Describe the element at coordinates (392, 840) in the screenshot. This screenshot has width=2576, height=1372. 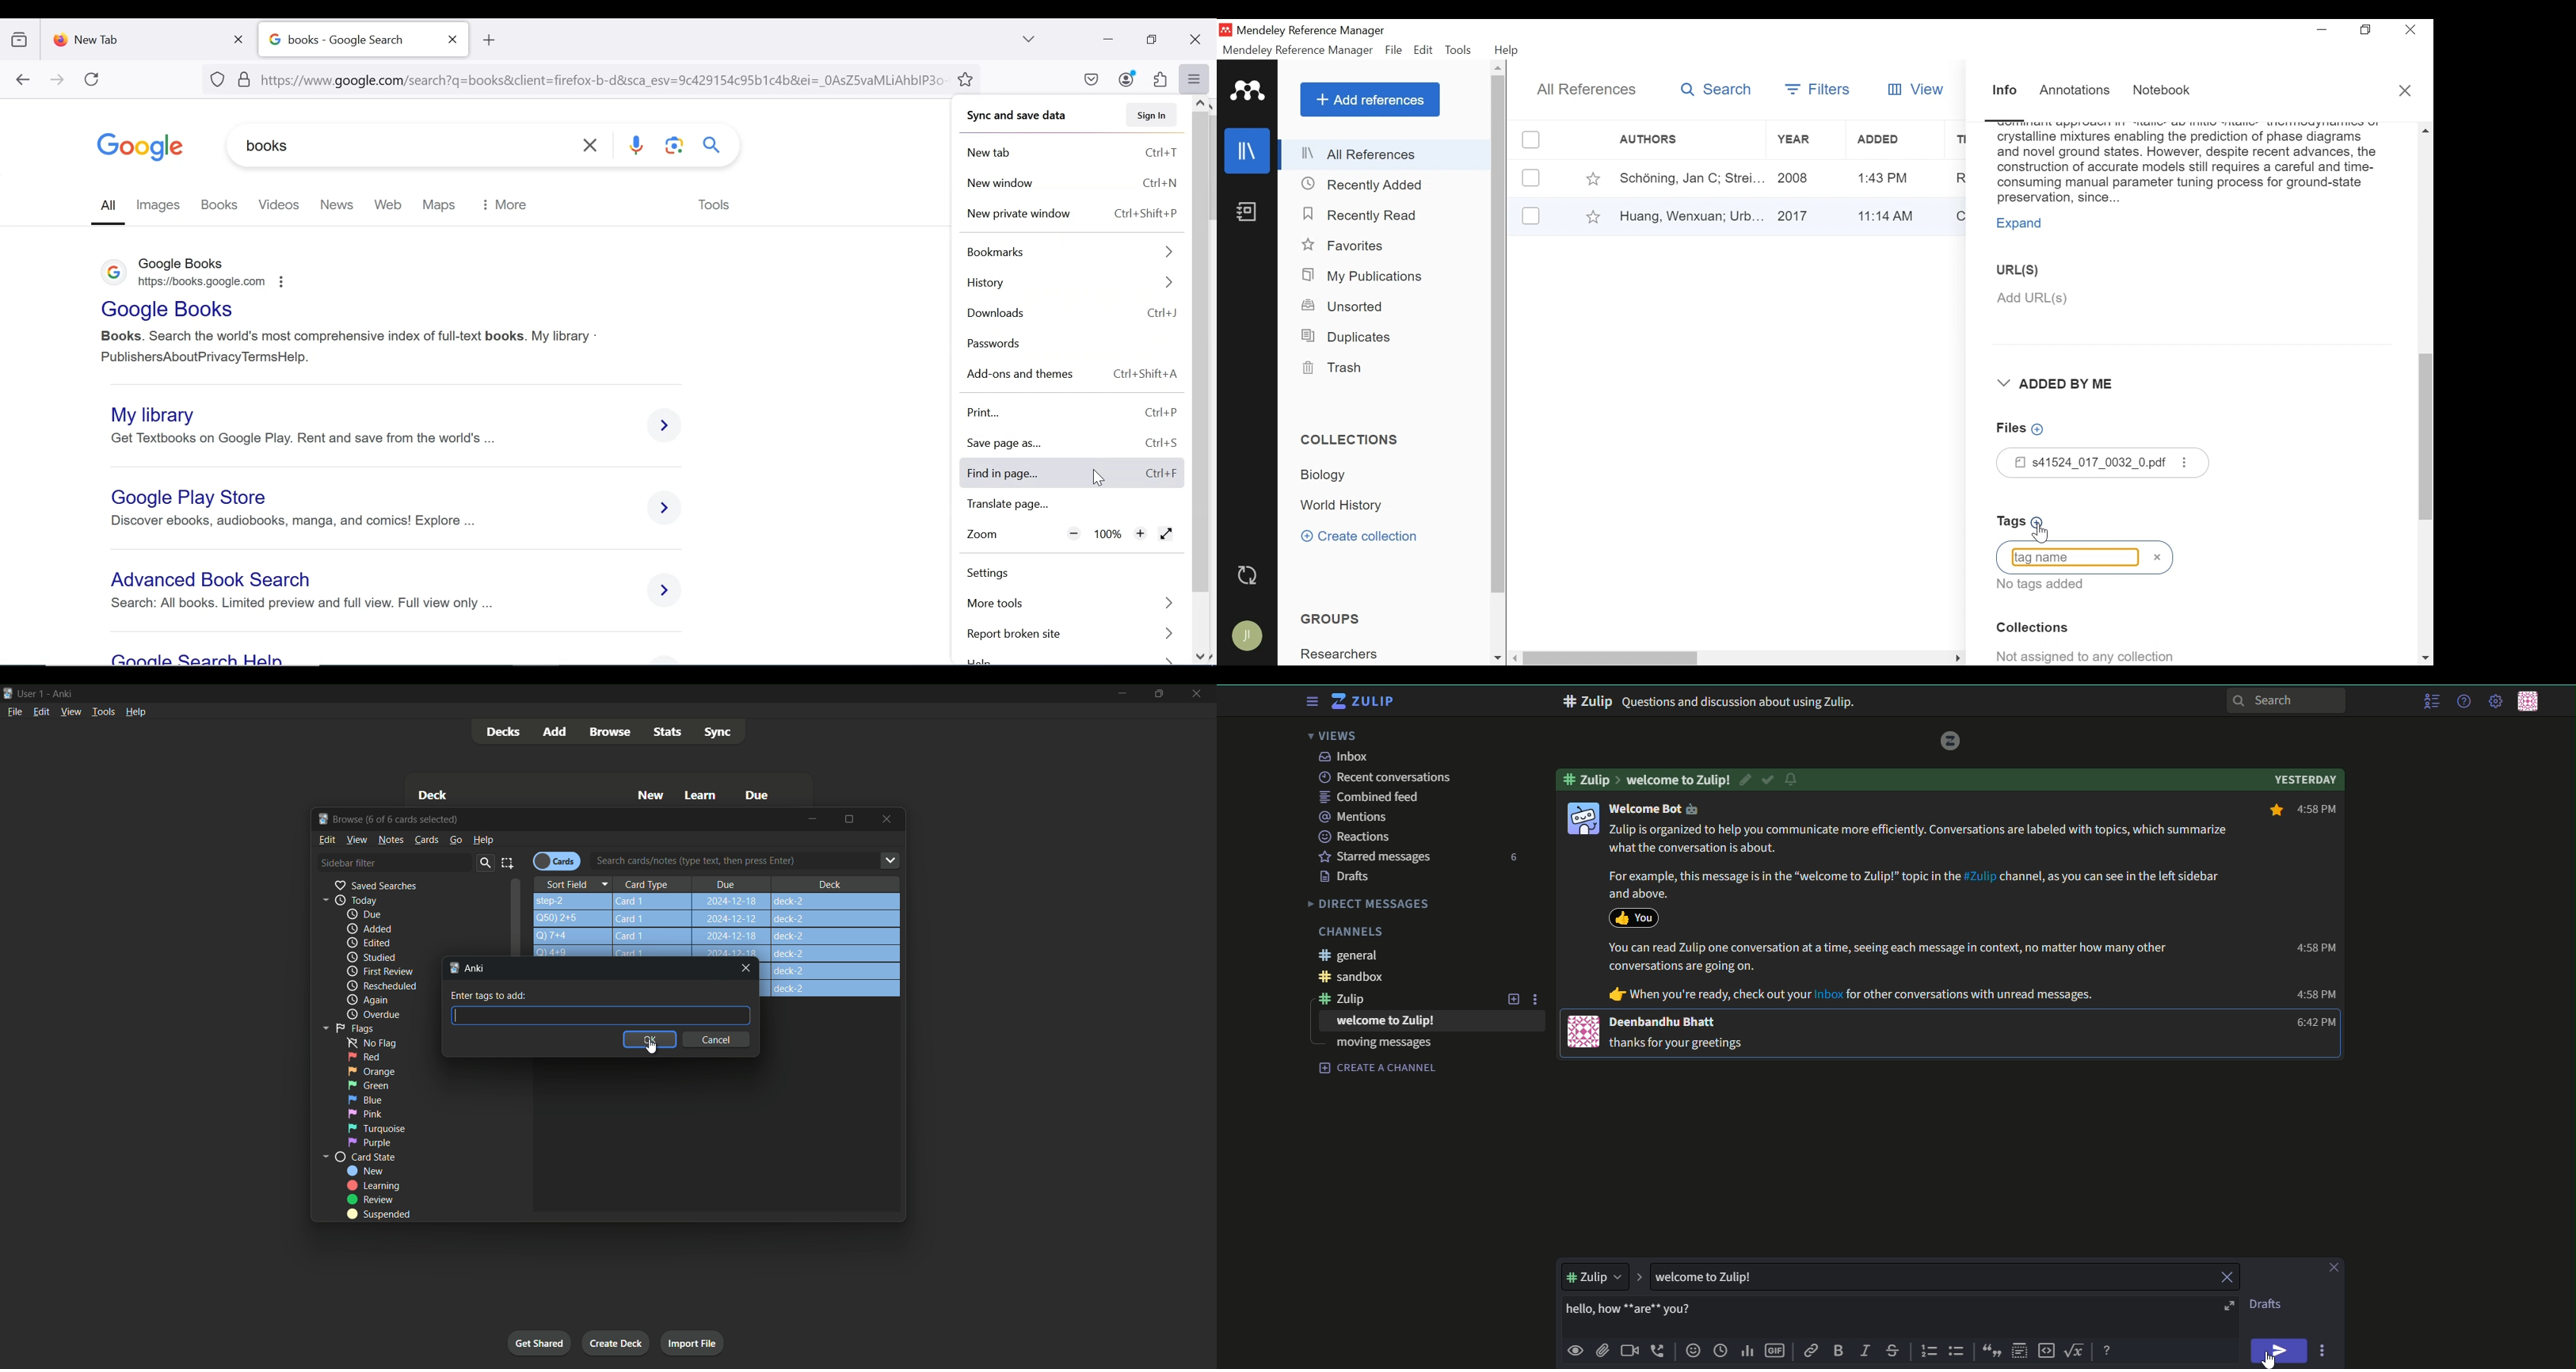
I see `Notes` at that location.